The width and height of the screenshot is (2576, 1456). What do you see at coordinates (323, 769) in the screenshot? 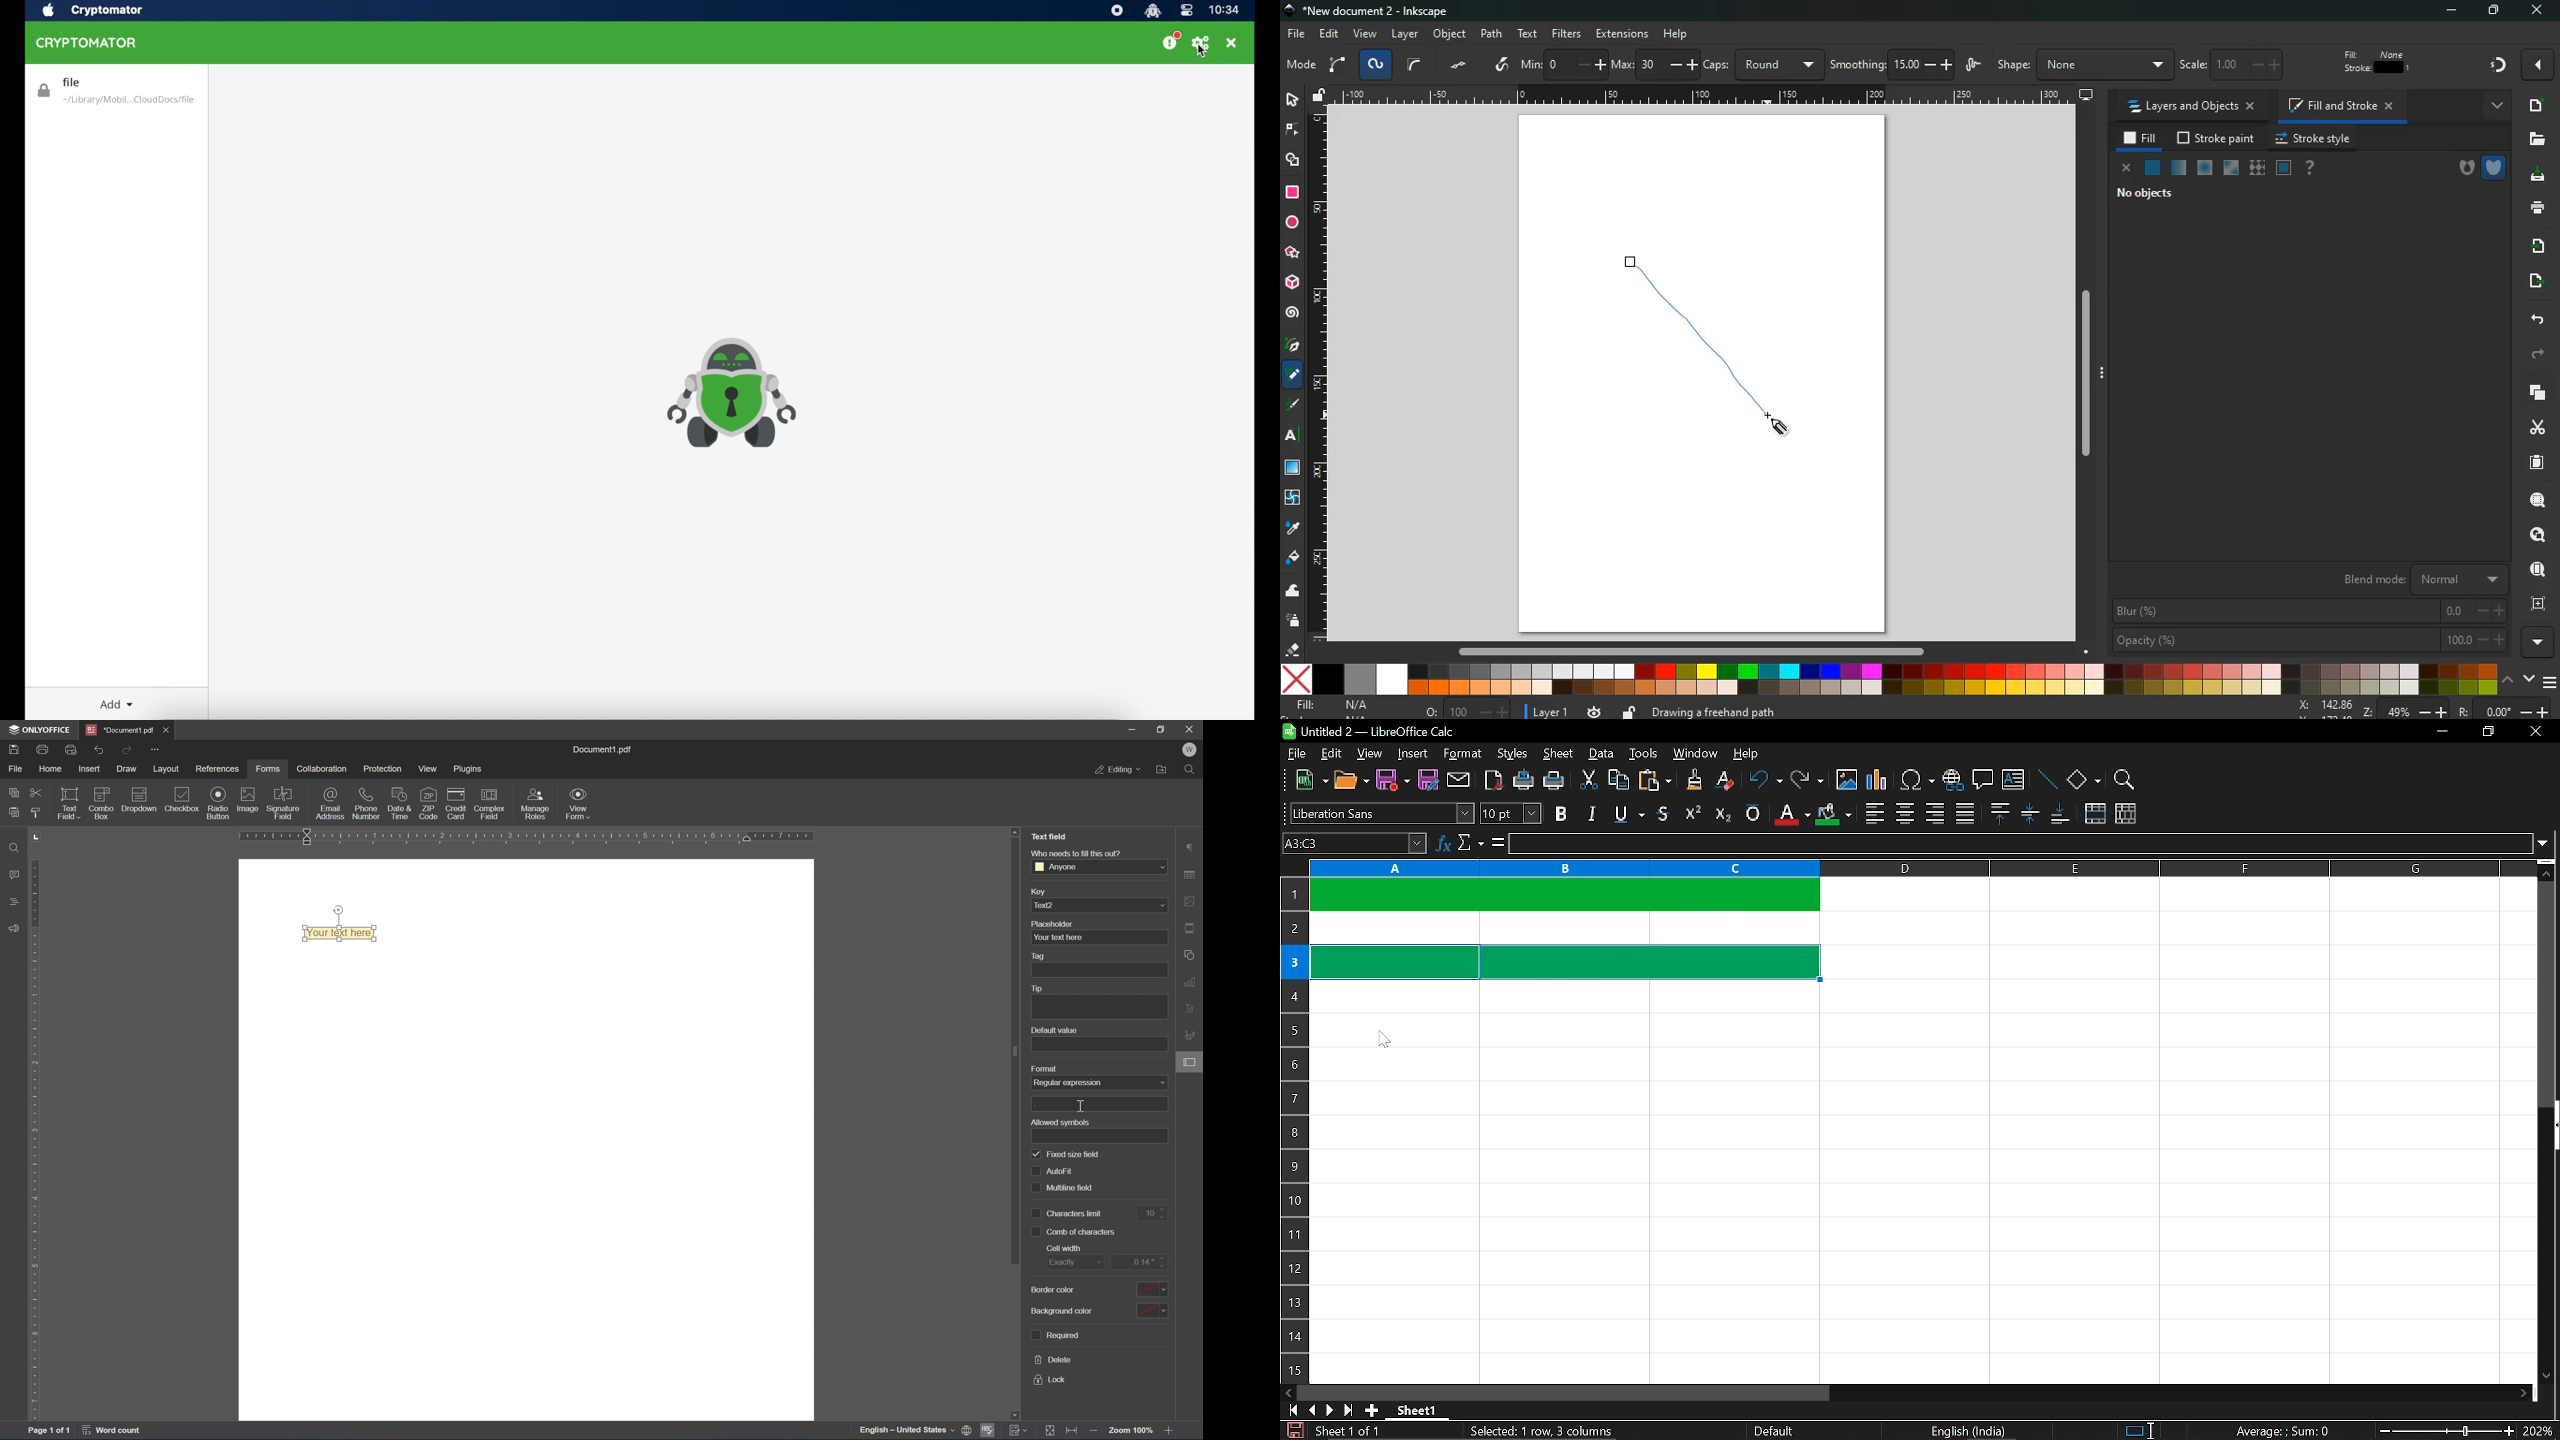
I see `collaboration` at bounding box center [323, 769].